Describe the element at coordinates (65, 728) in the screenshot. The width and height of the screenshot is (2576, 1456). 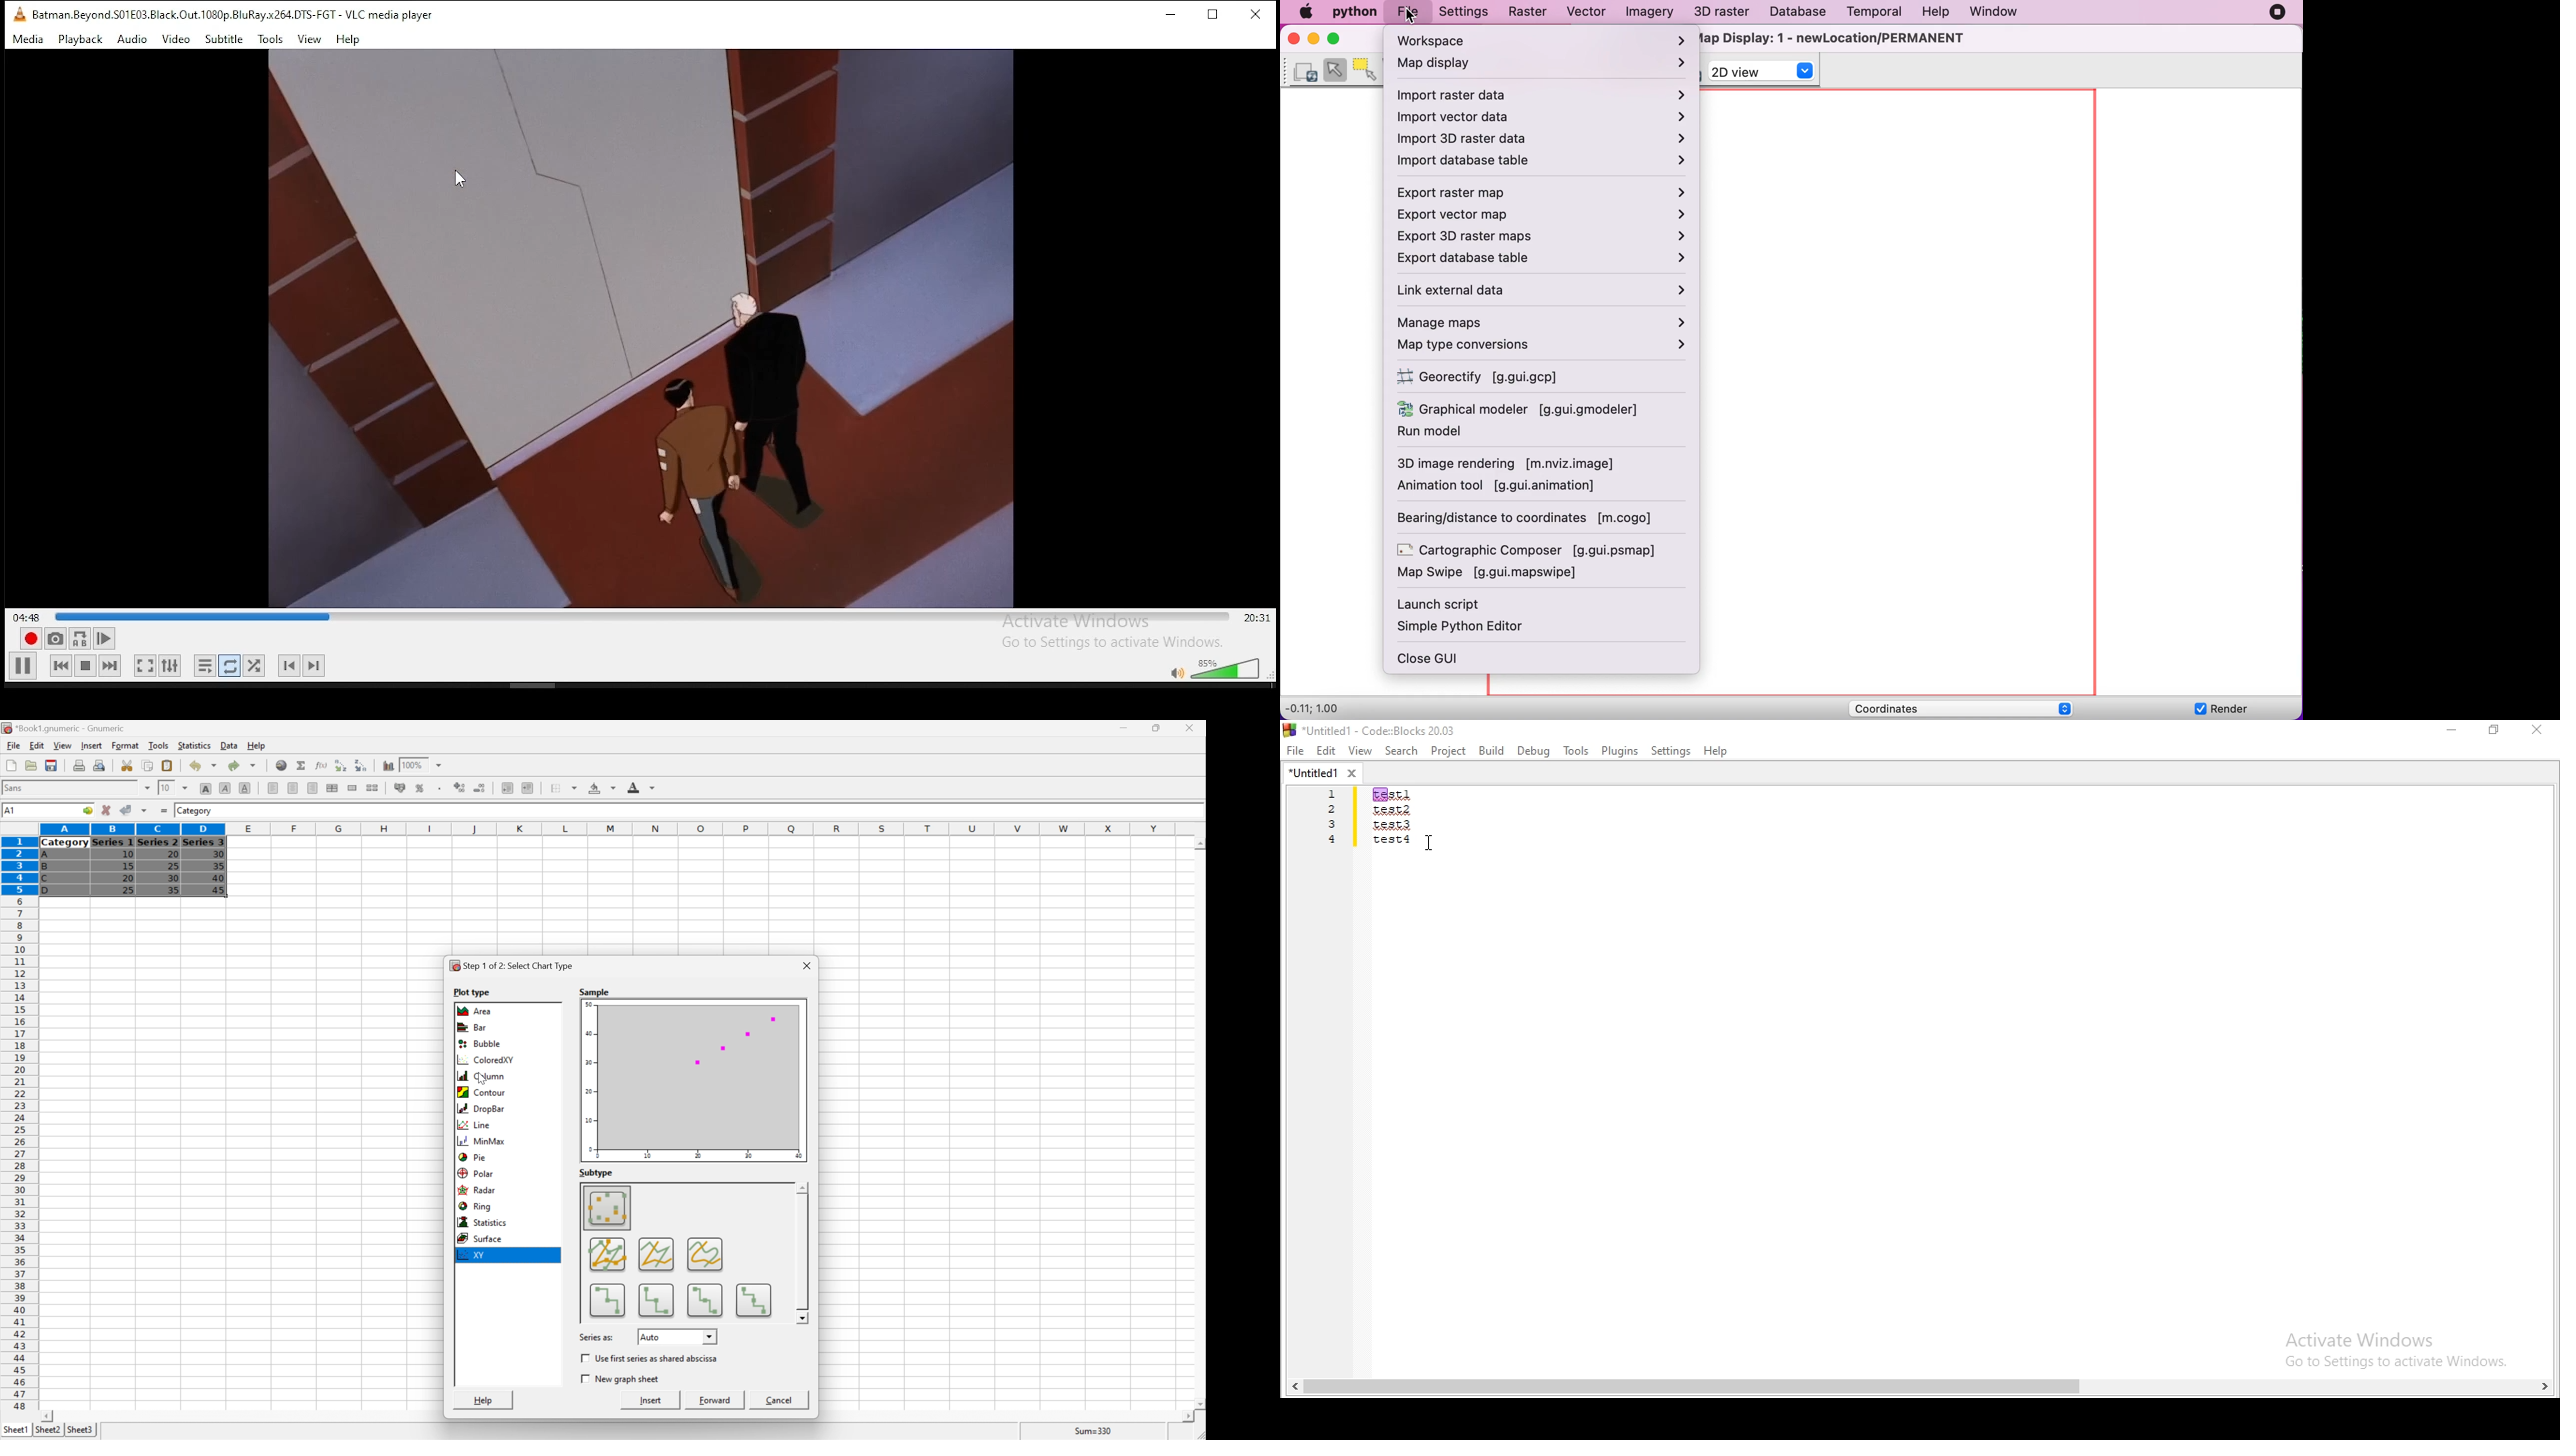
I see `*Book1.gnumeric - Gnumeric` at that location.